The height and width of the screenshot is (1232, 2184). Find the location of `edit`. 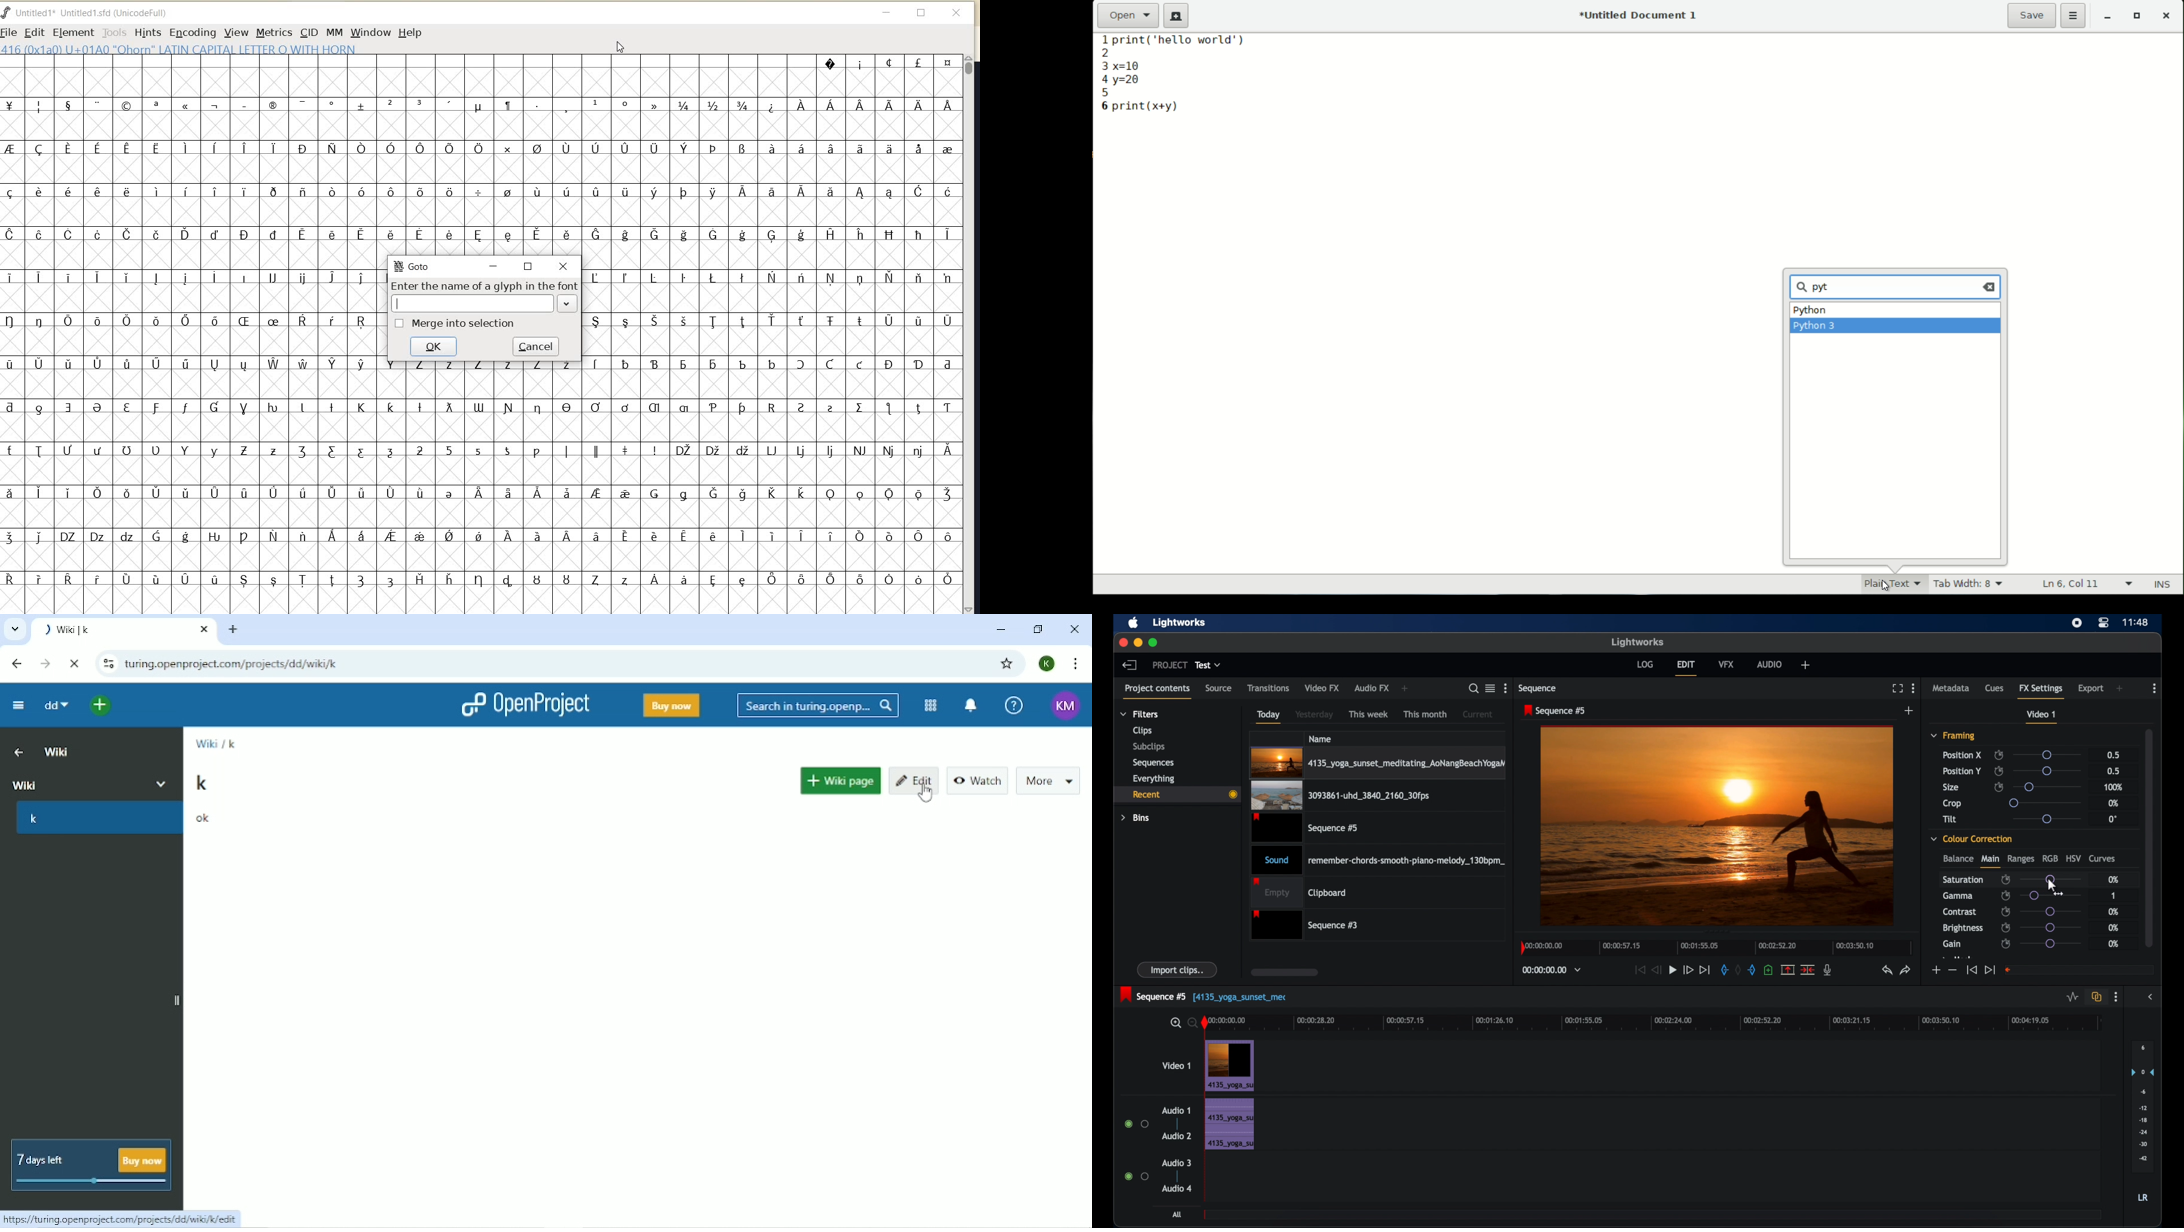

edit is located at coordinates (1686, 668).